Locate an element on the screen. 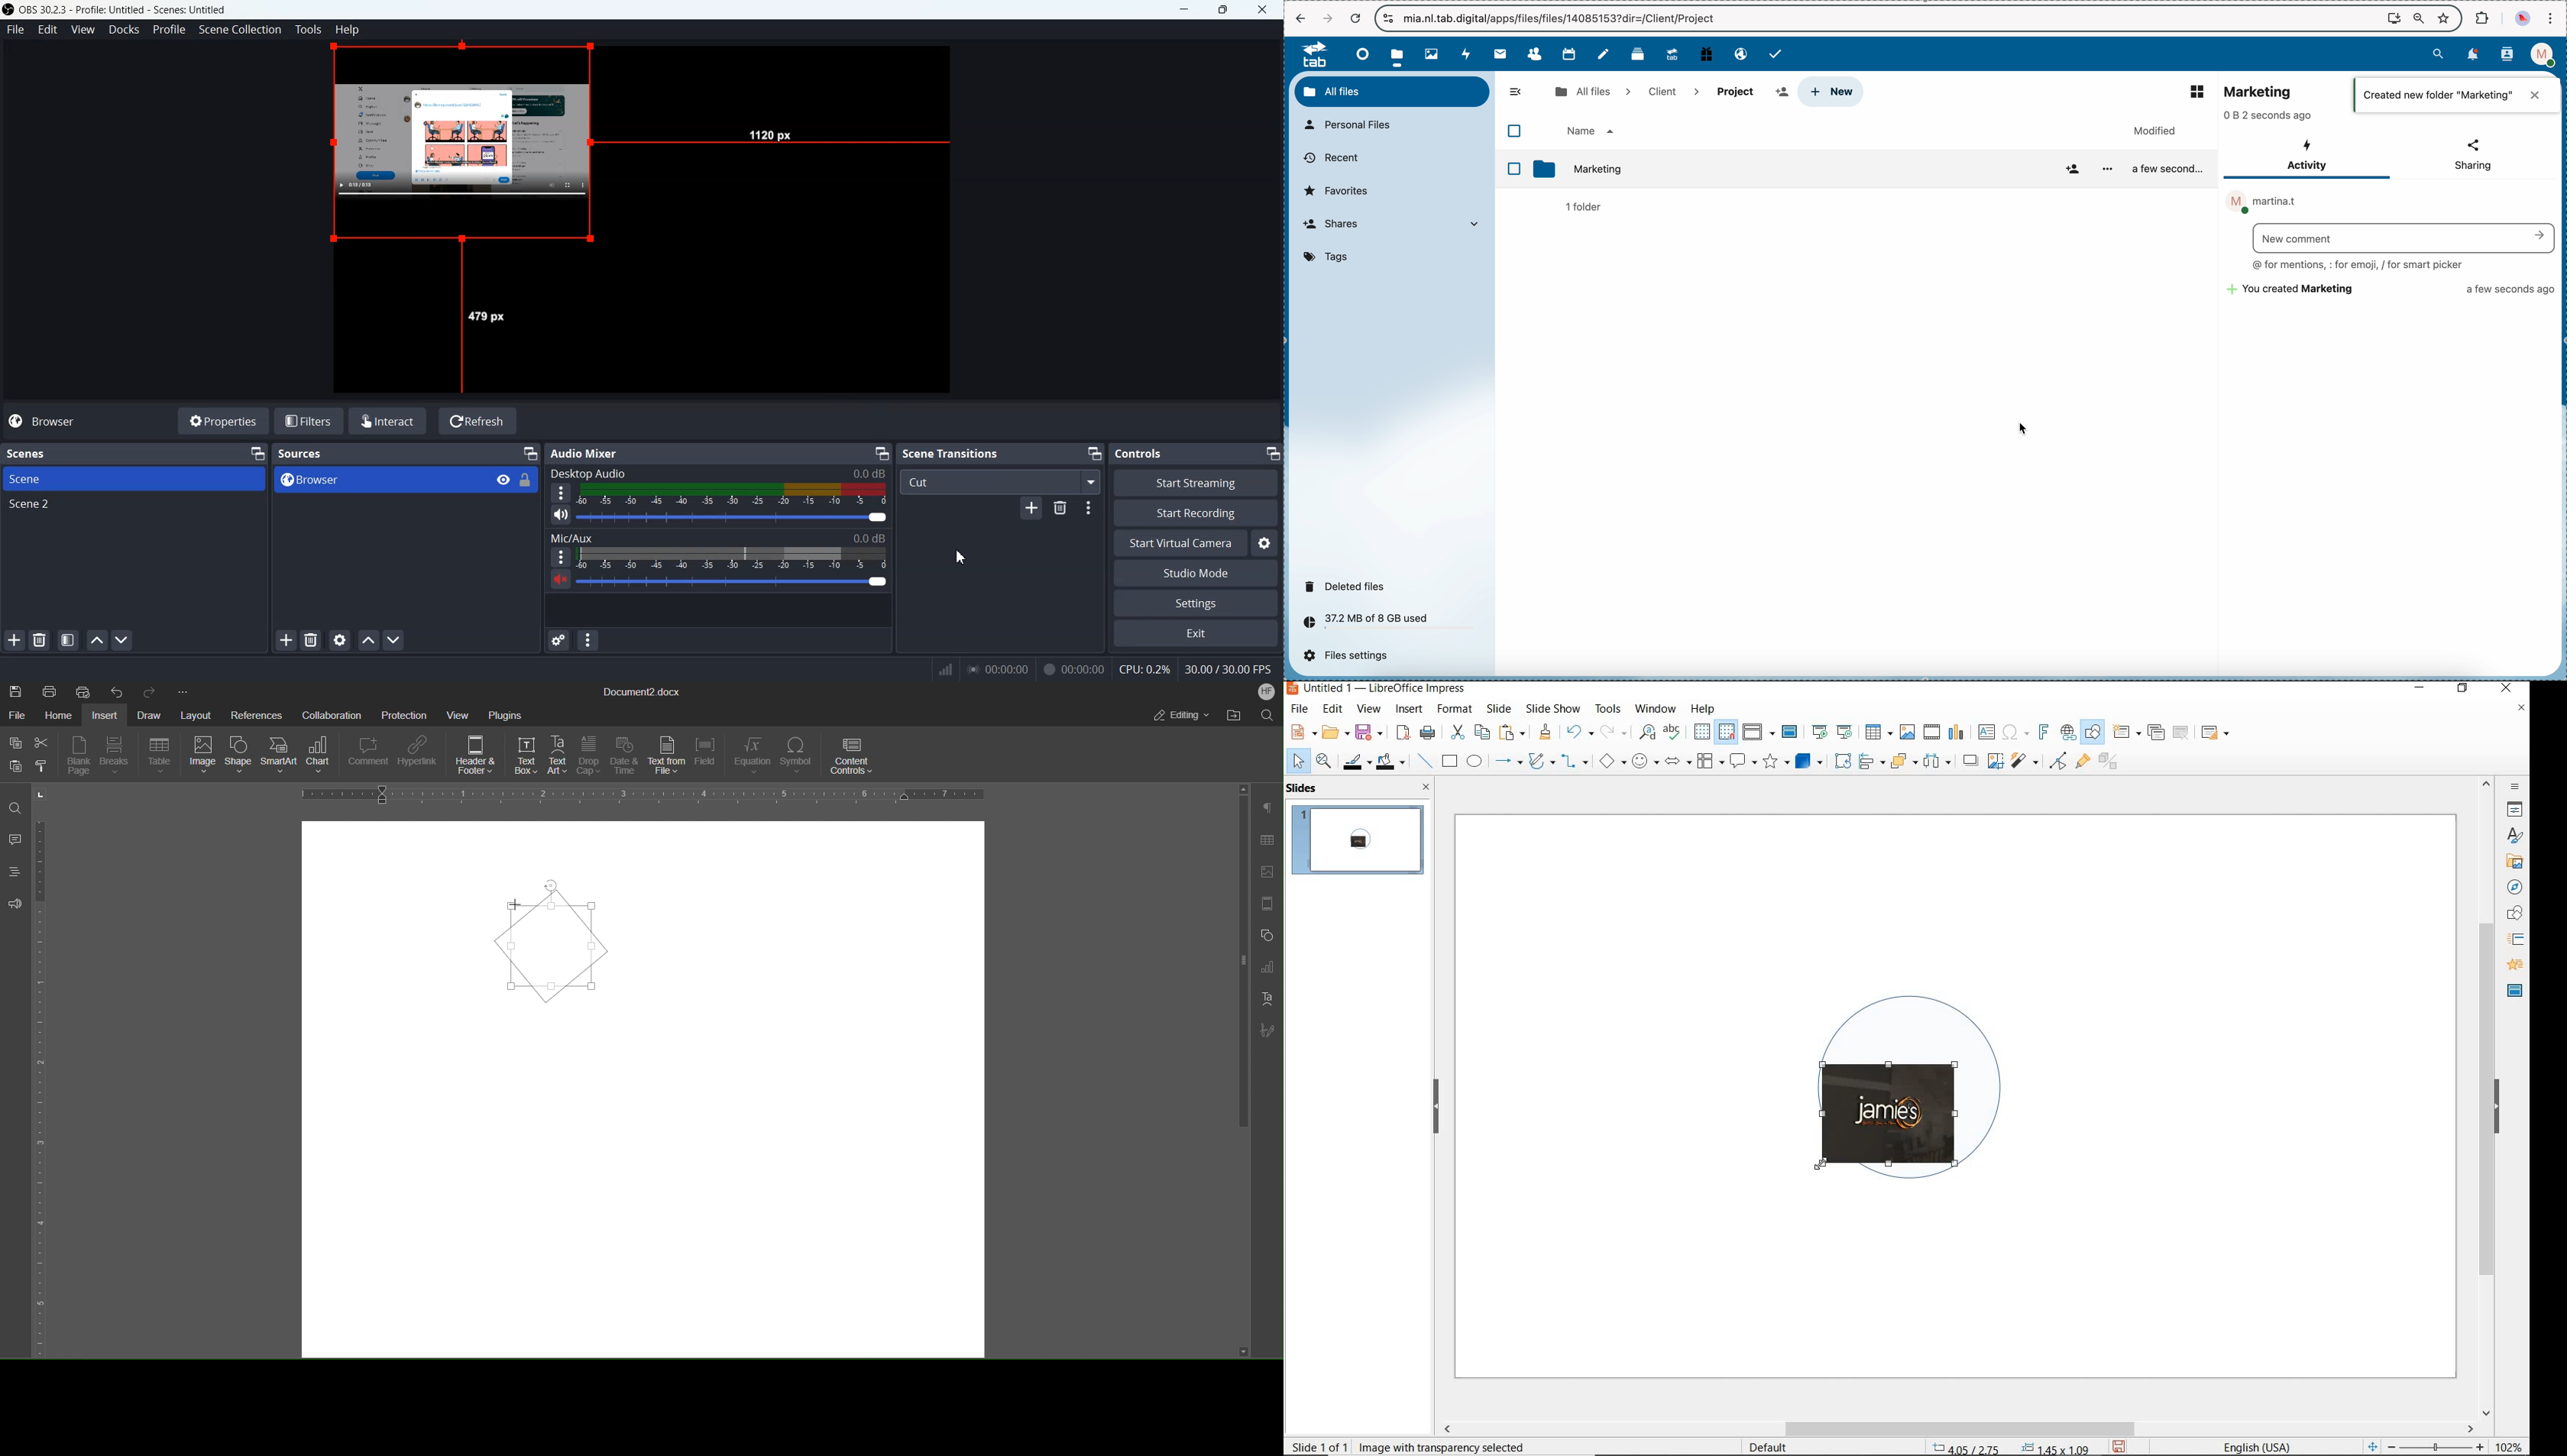  toggle extrusion is located at coordinates (2112, 763).